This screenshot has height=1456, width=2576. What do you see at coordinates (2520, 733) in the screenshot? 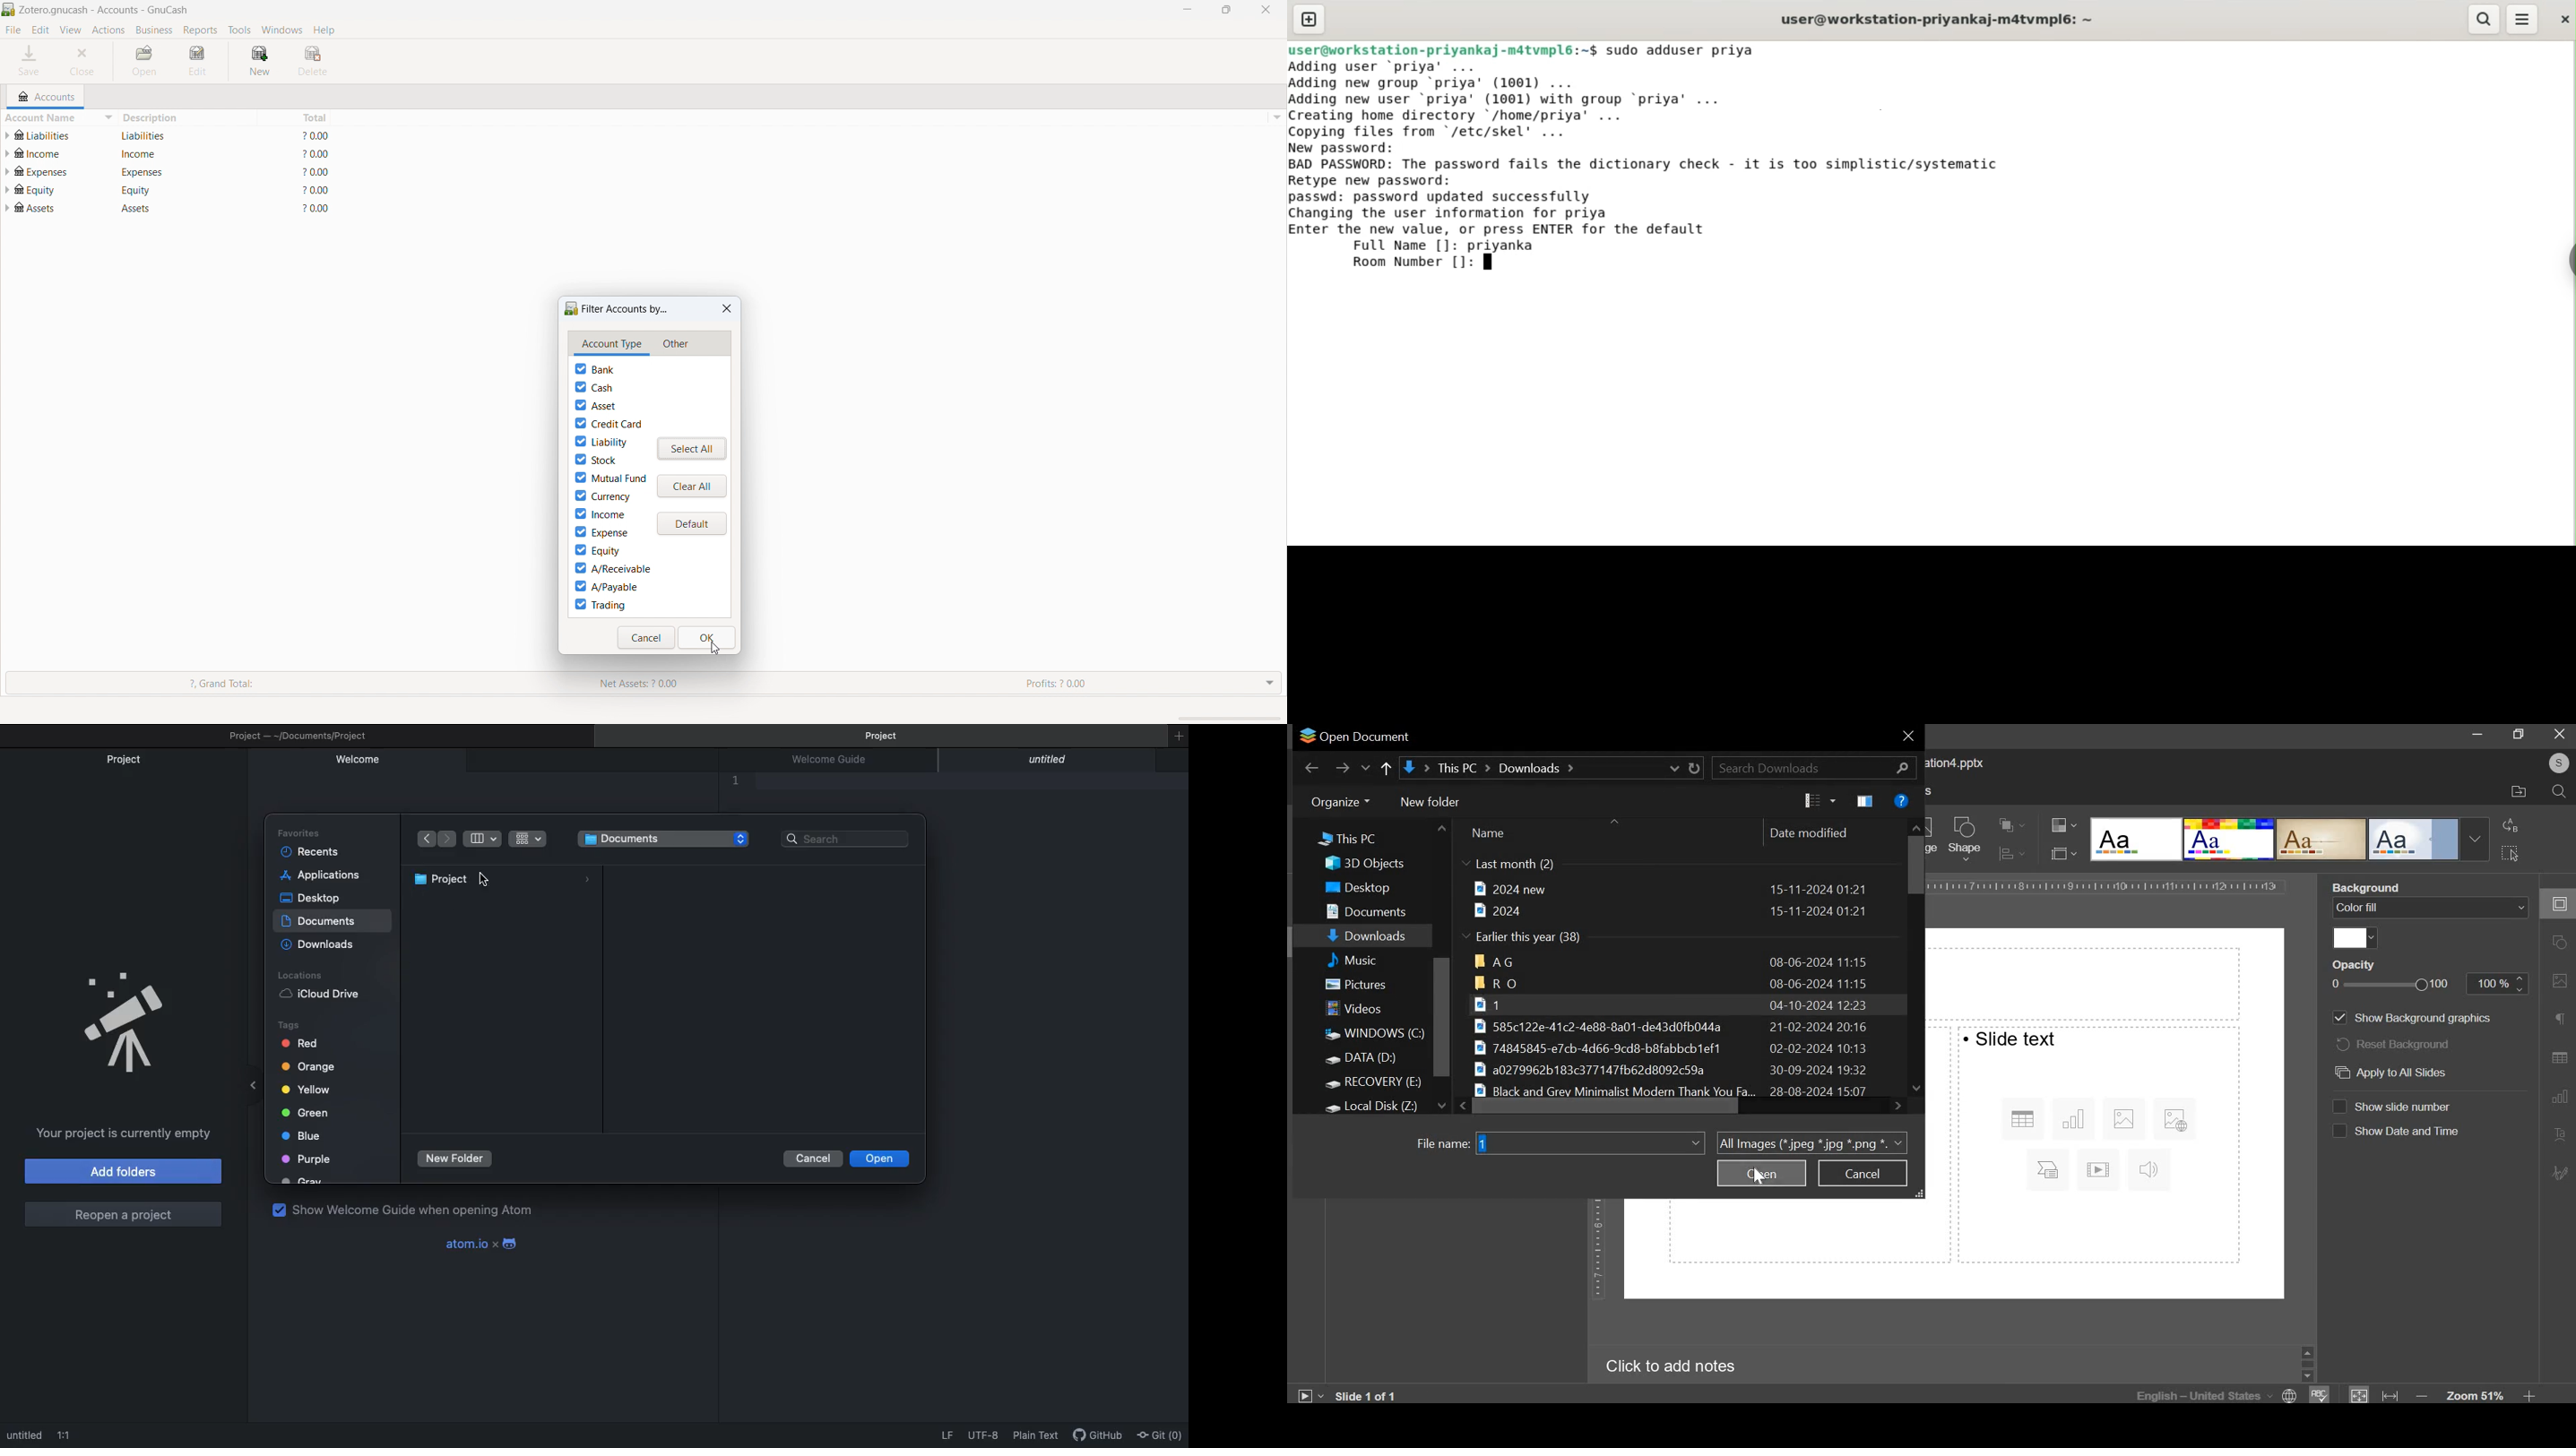
I see `maximize` at bounding box center [2520, 733].